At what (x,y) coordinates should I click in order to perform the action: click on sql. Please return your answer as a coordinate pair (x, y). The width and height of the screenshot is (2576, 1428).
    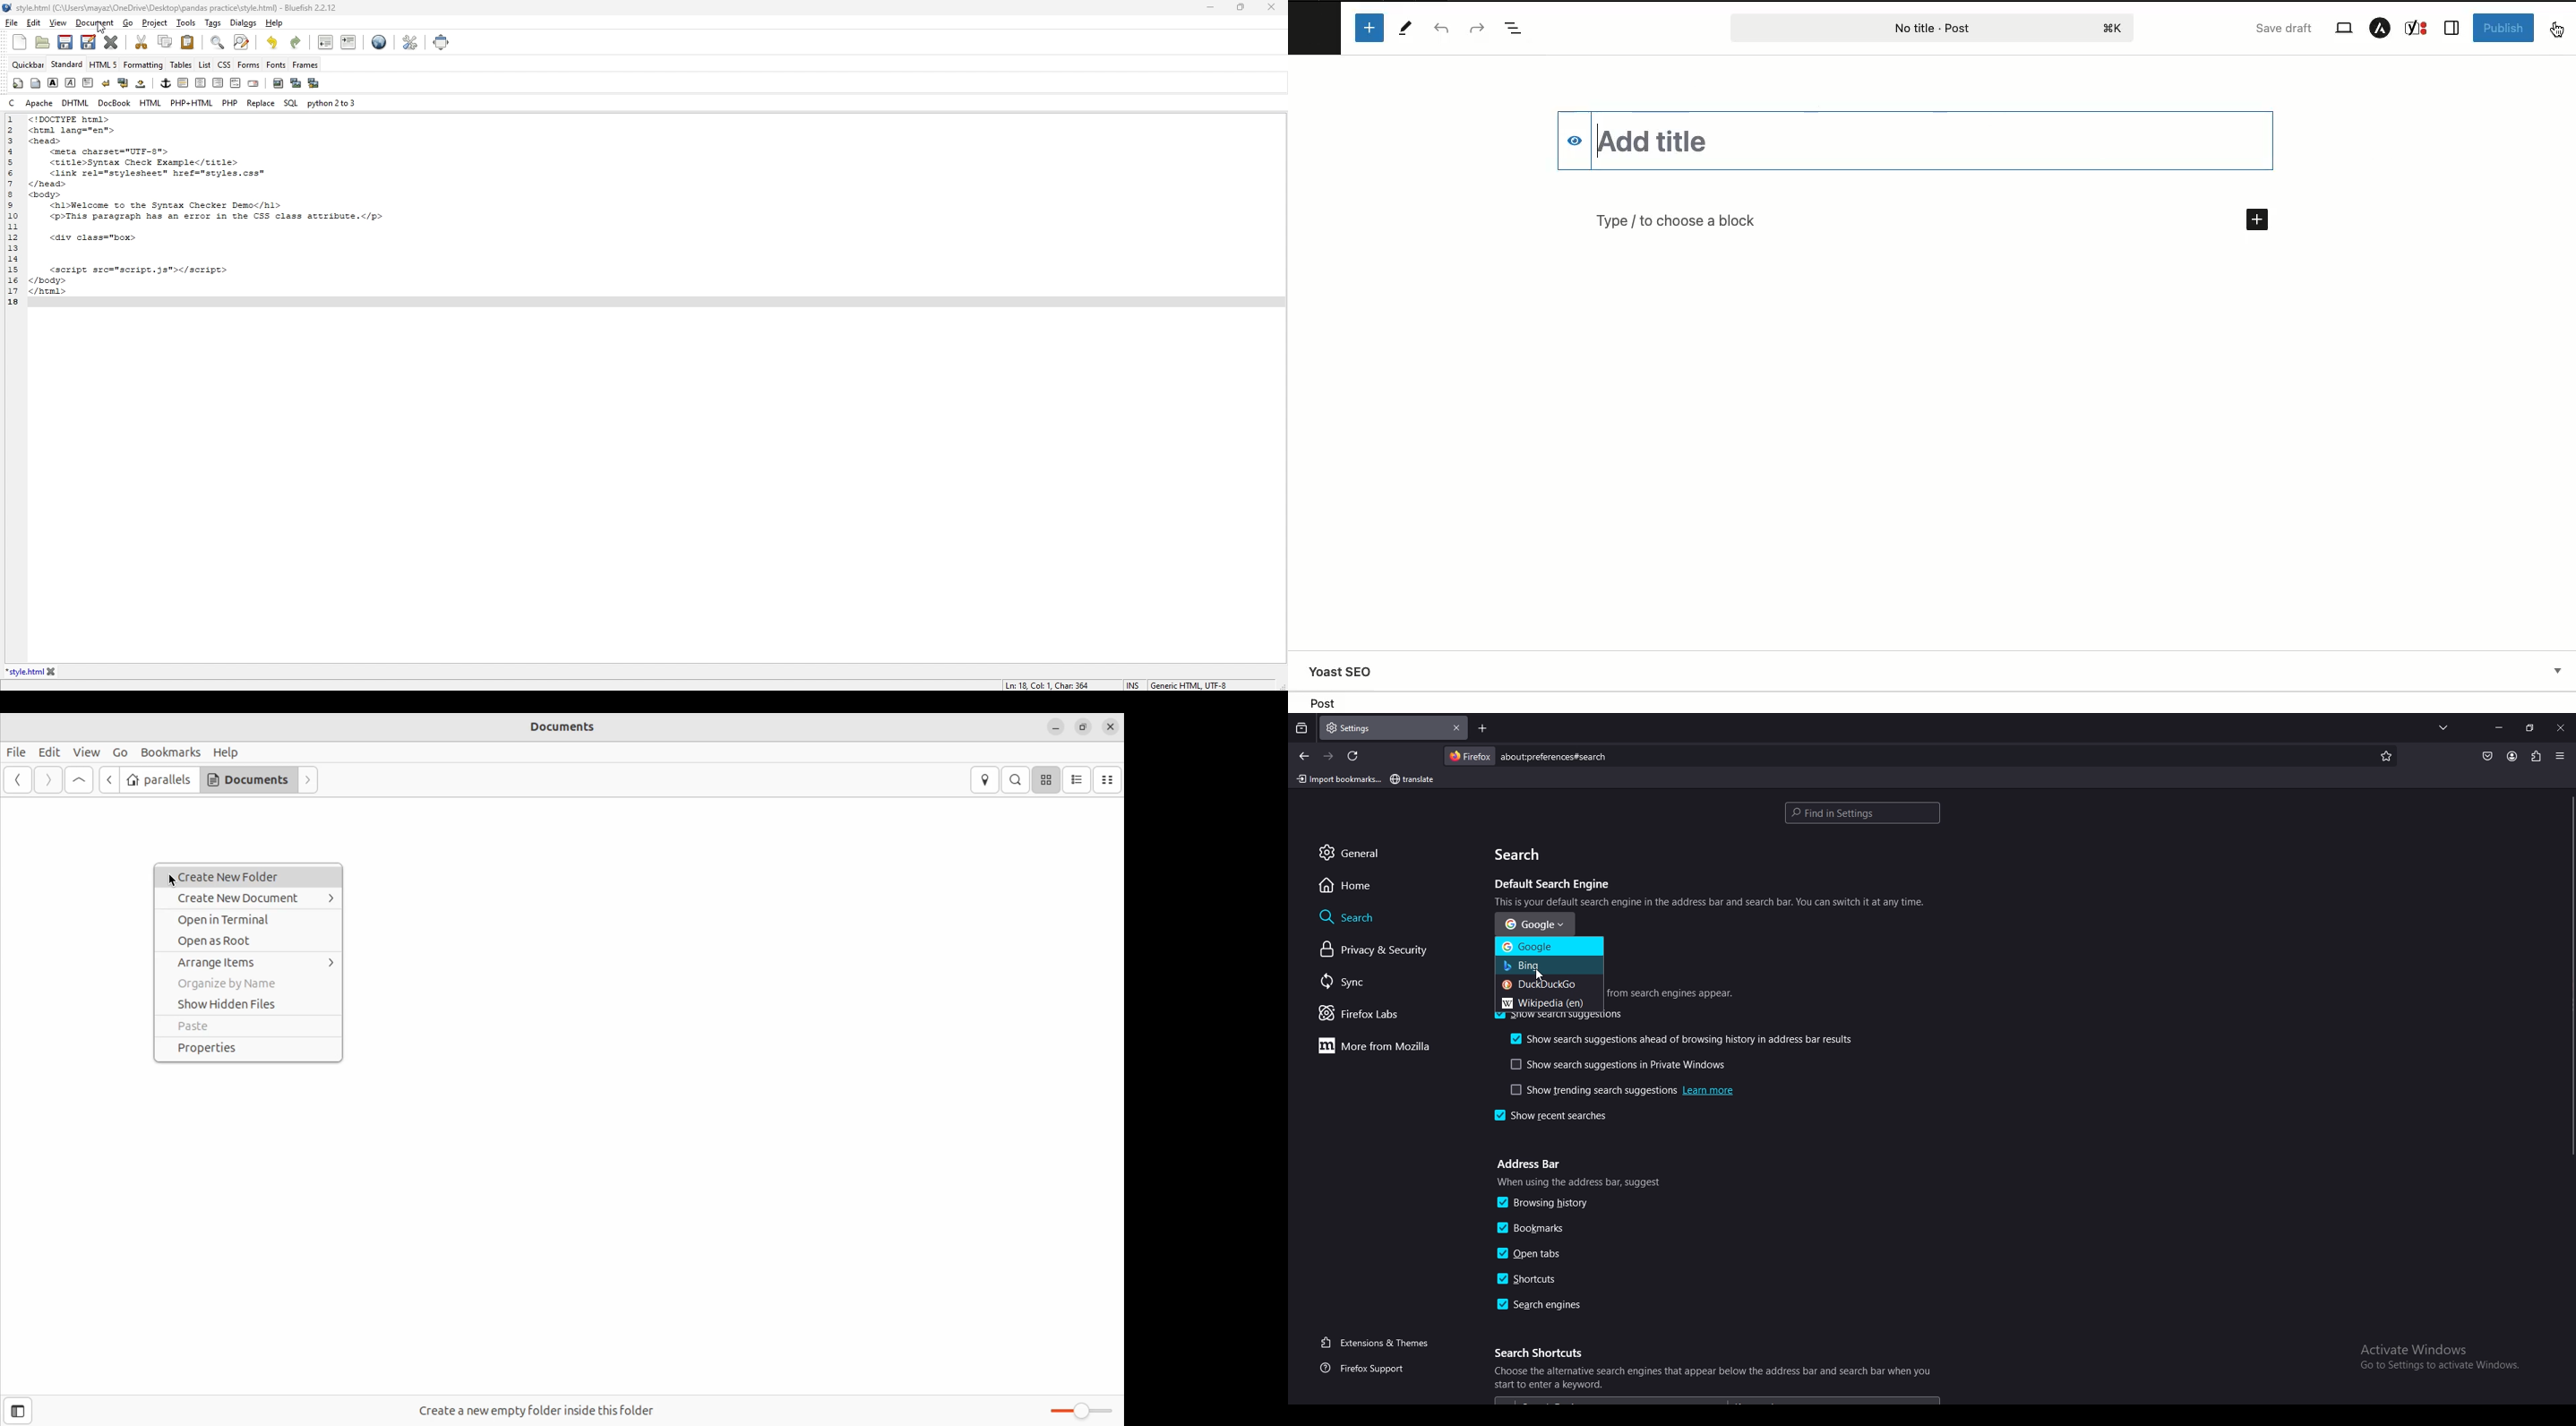
    Looking at the image, I should click on (291, 103).